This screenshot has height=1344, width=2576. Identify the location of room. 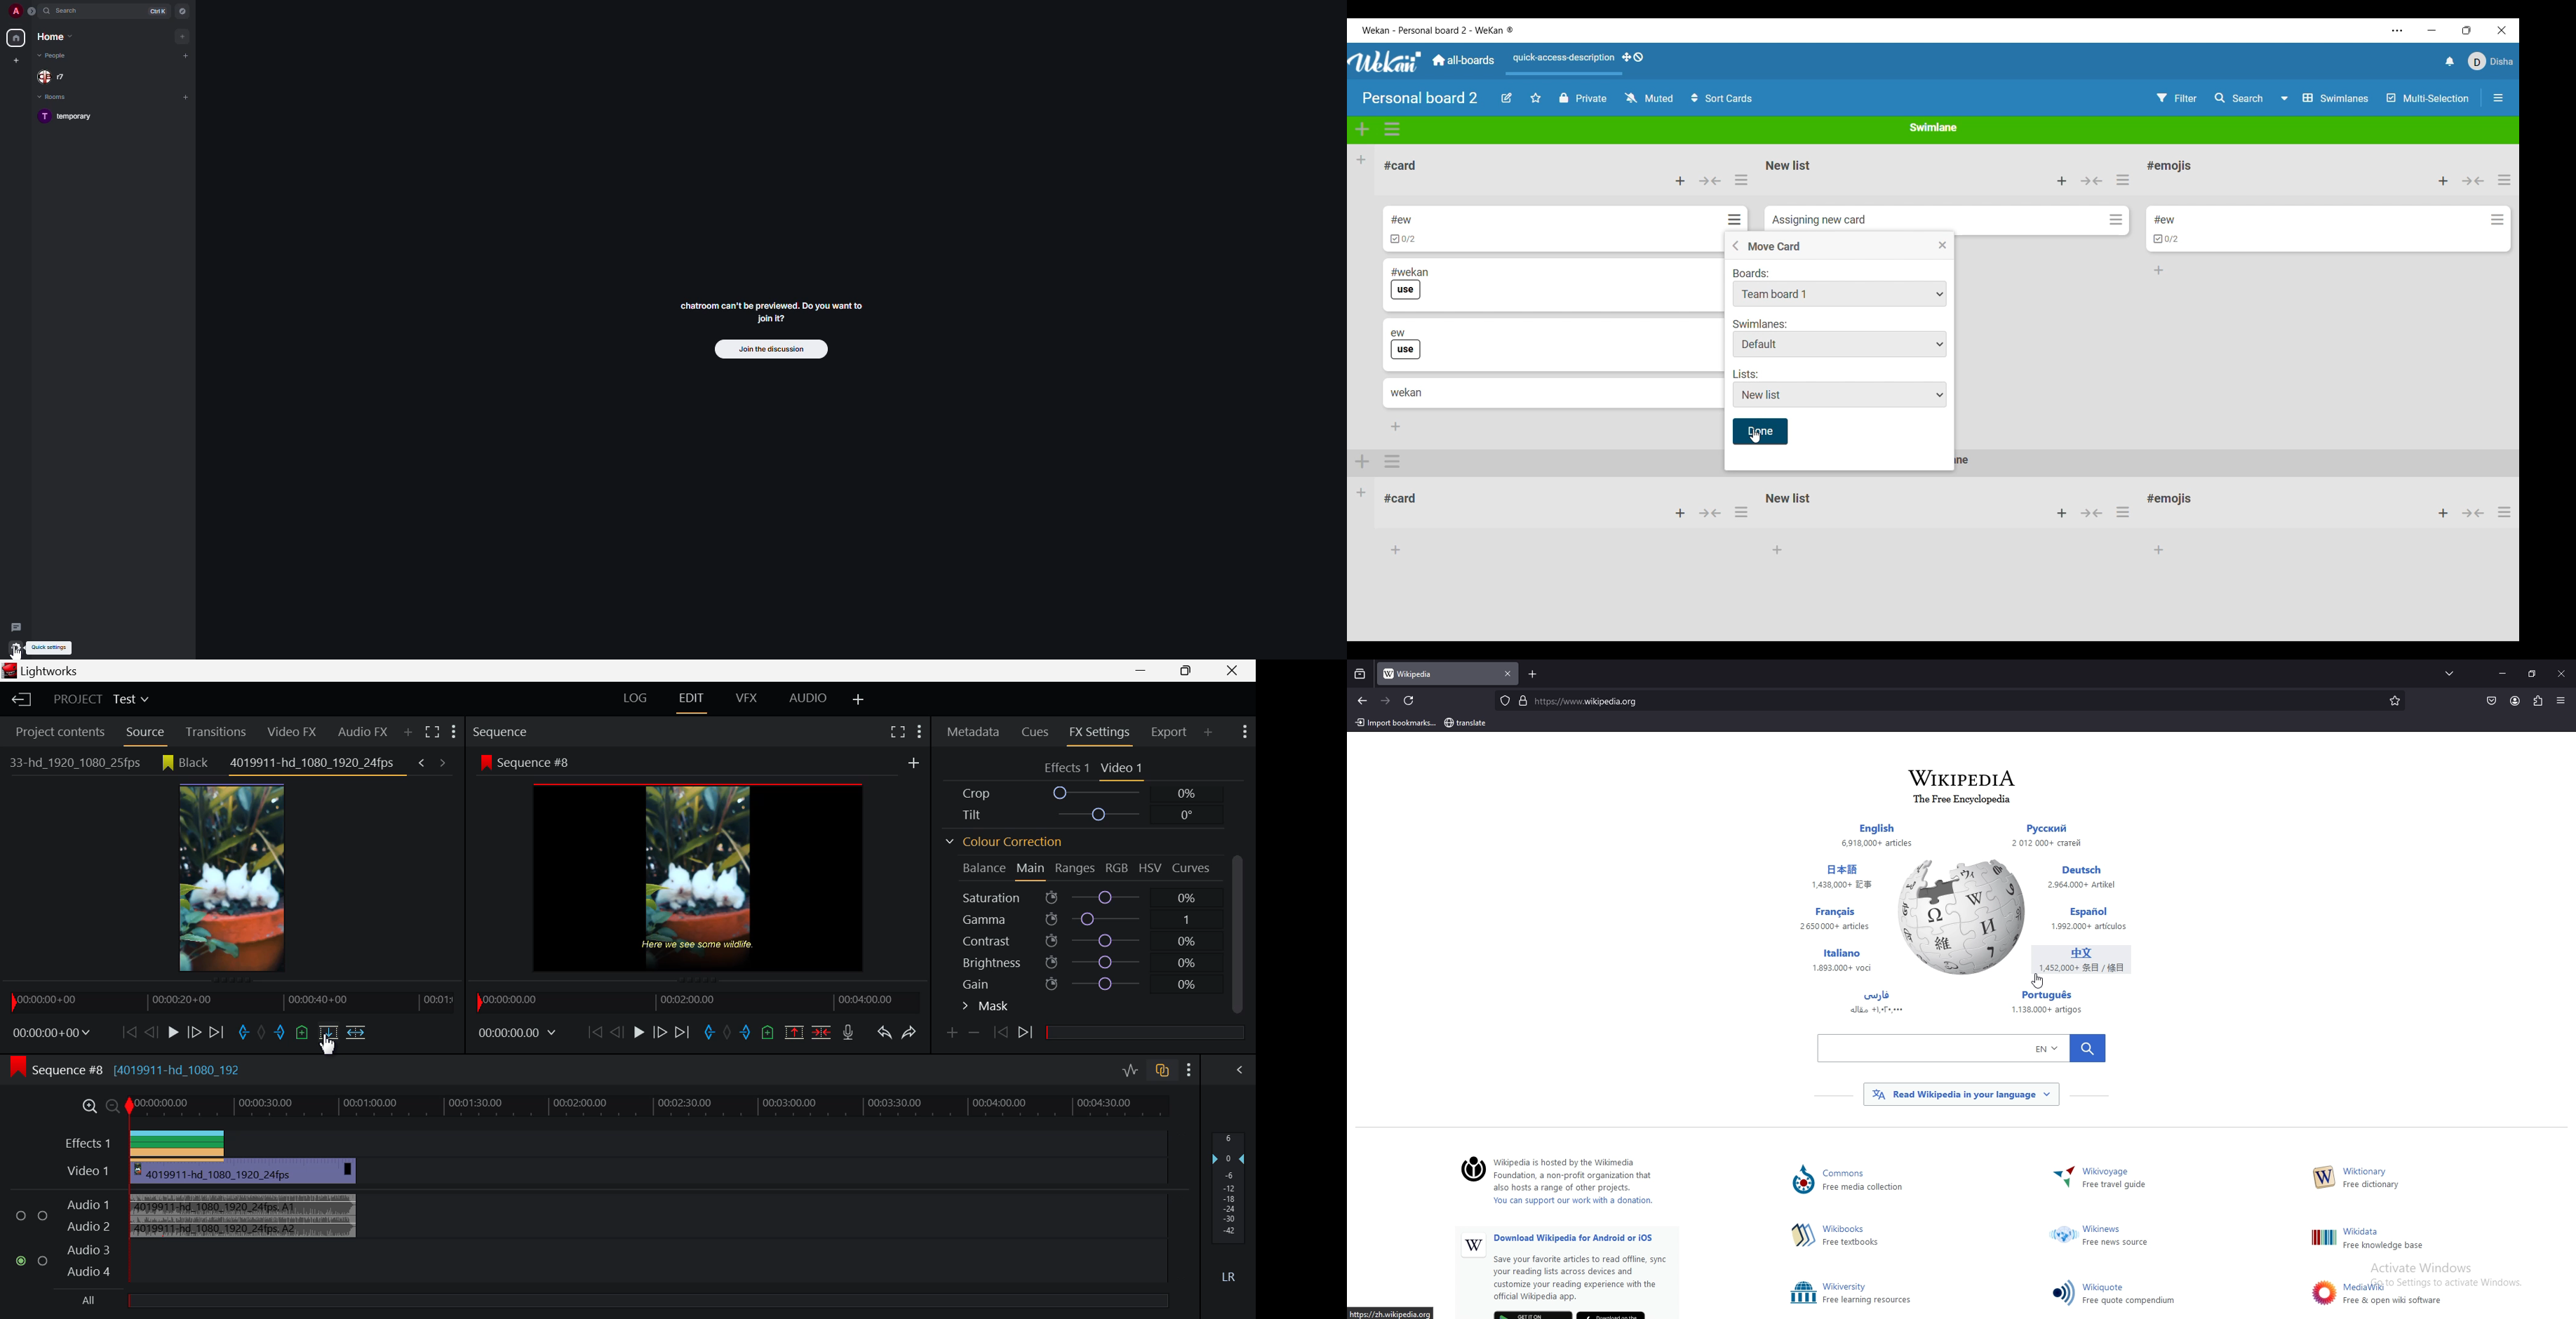
(72, 117).